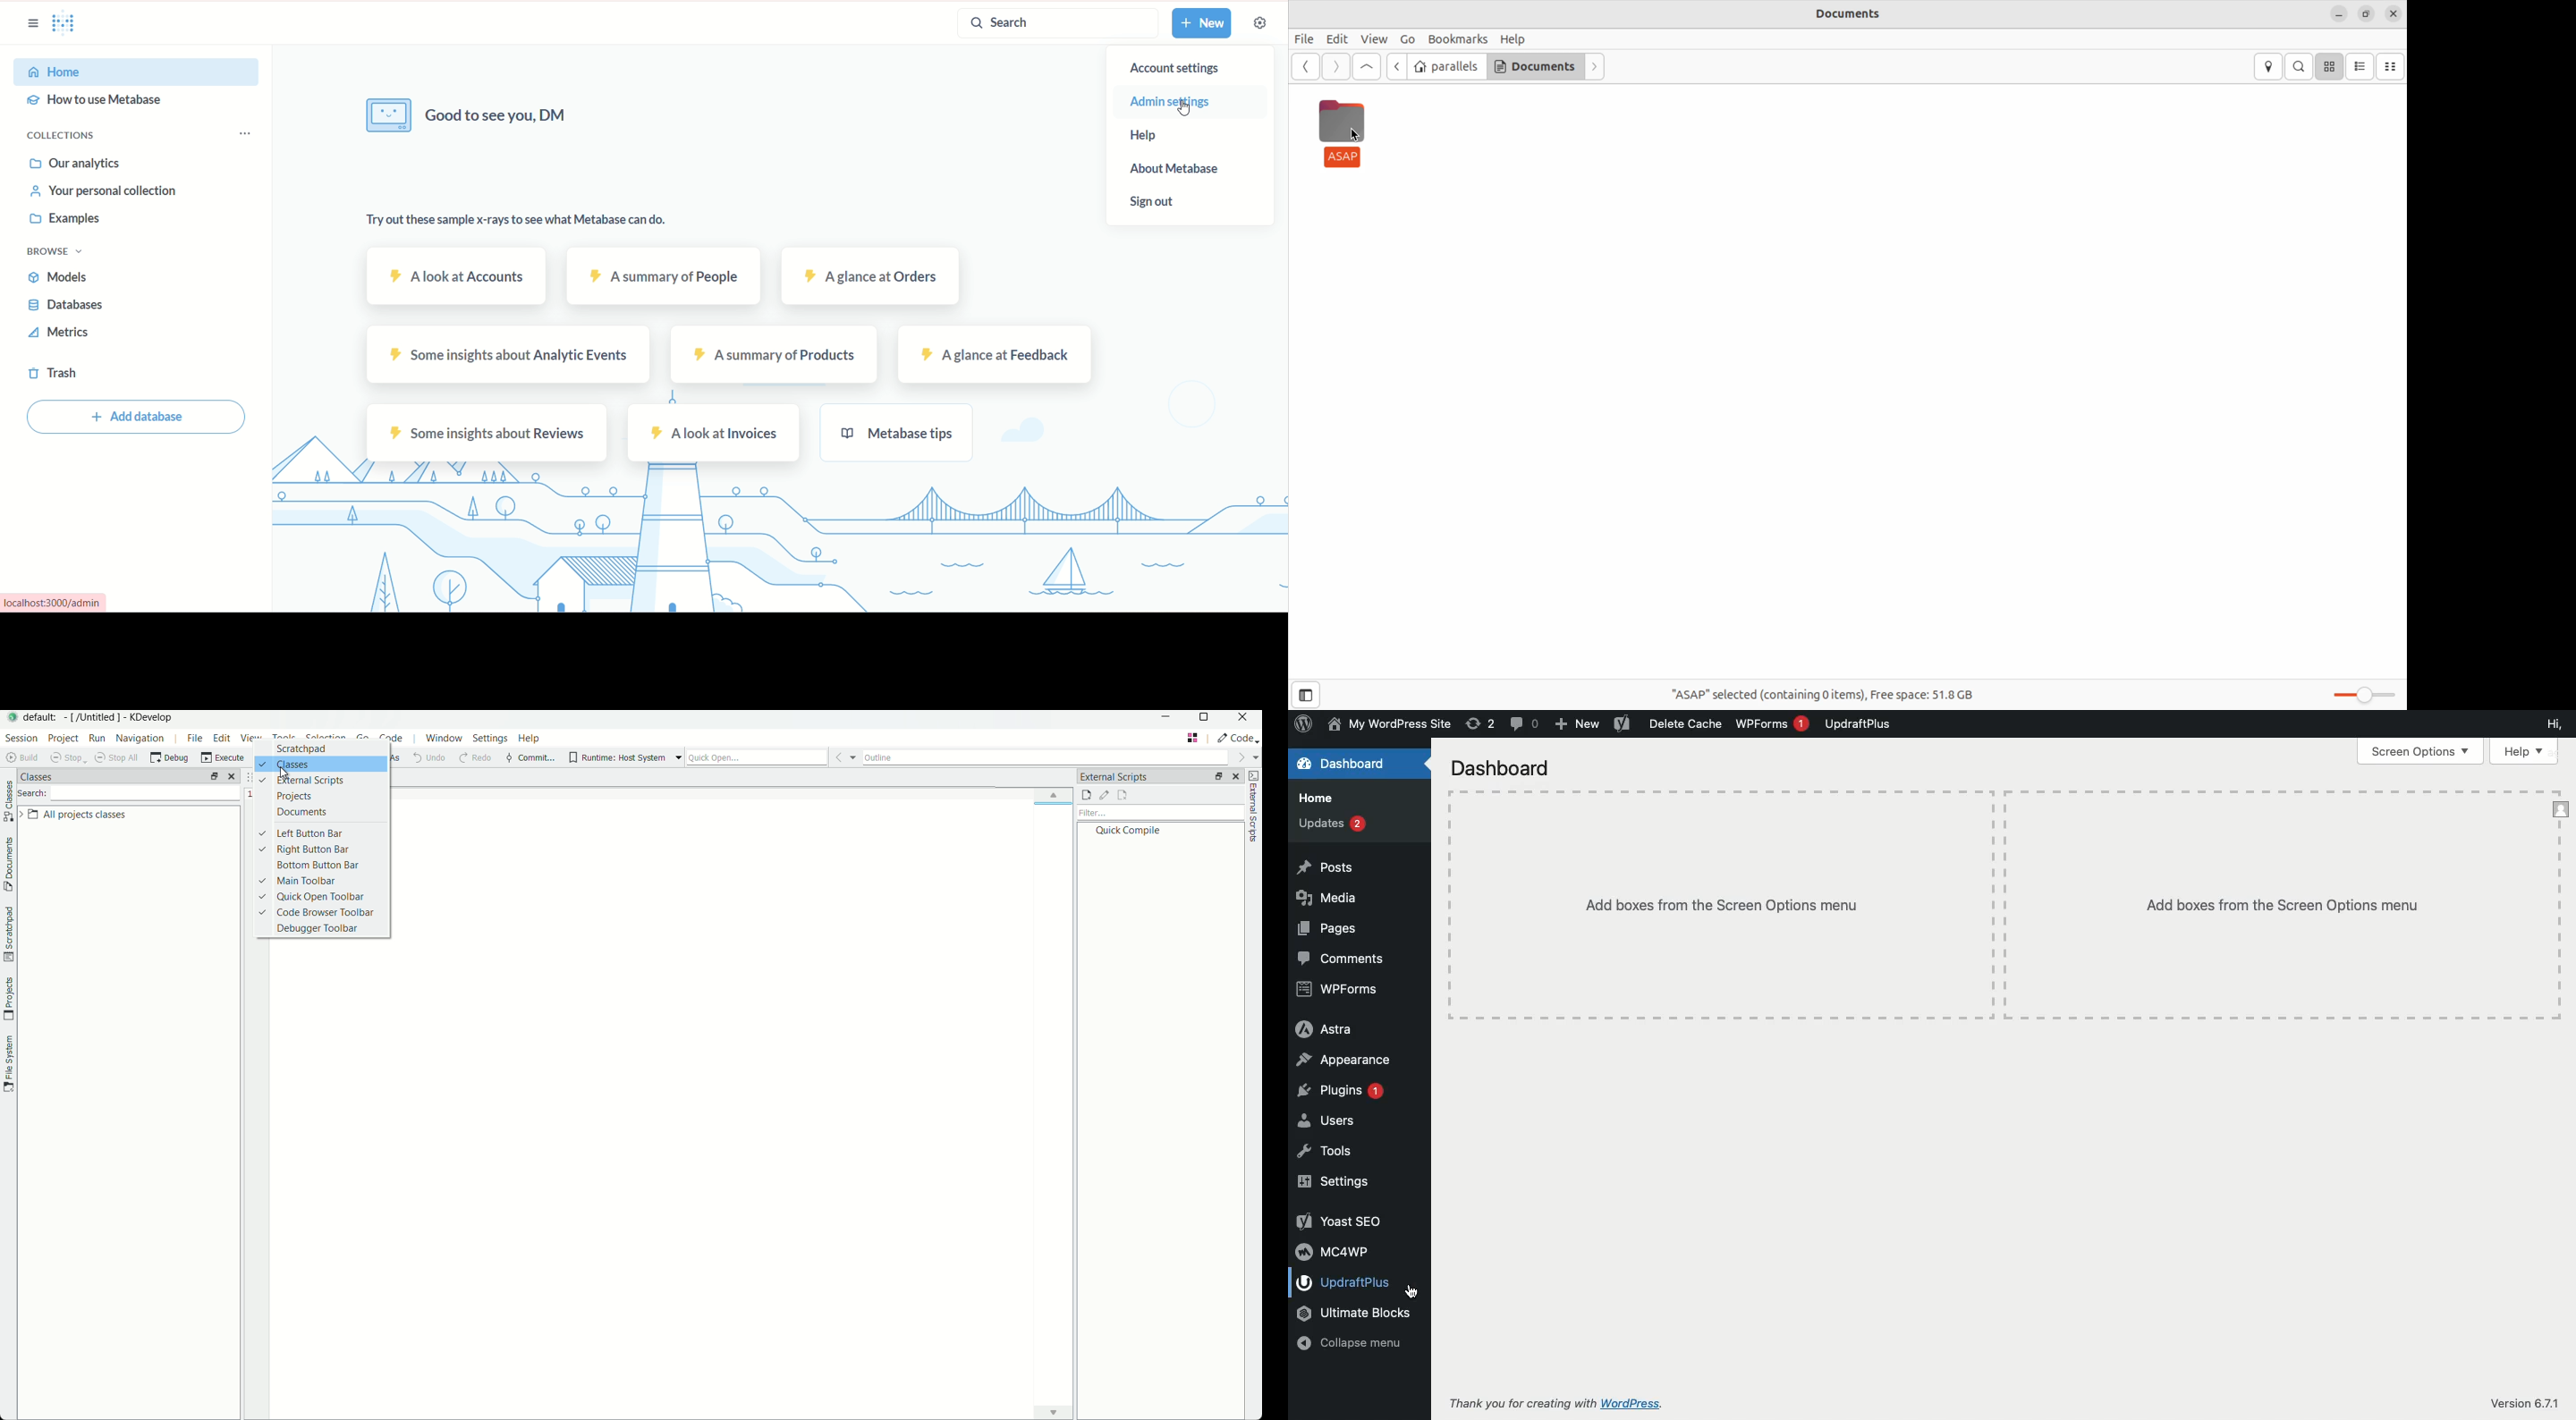  Describe the element at coordinates (1055, 25) in the screenshot. I see `search` at that location.